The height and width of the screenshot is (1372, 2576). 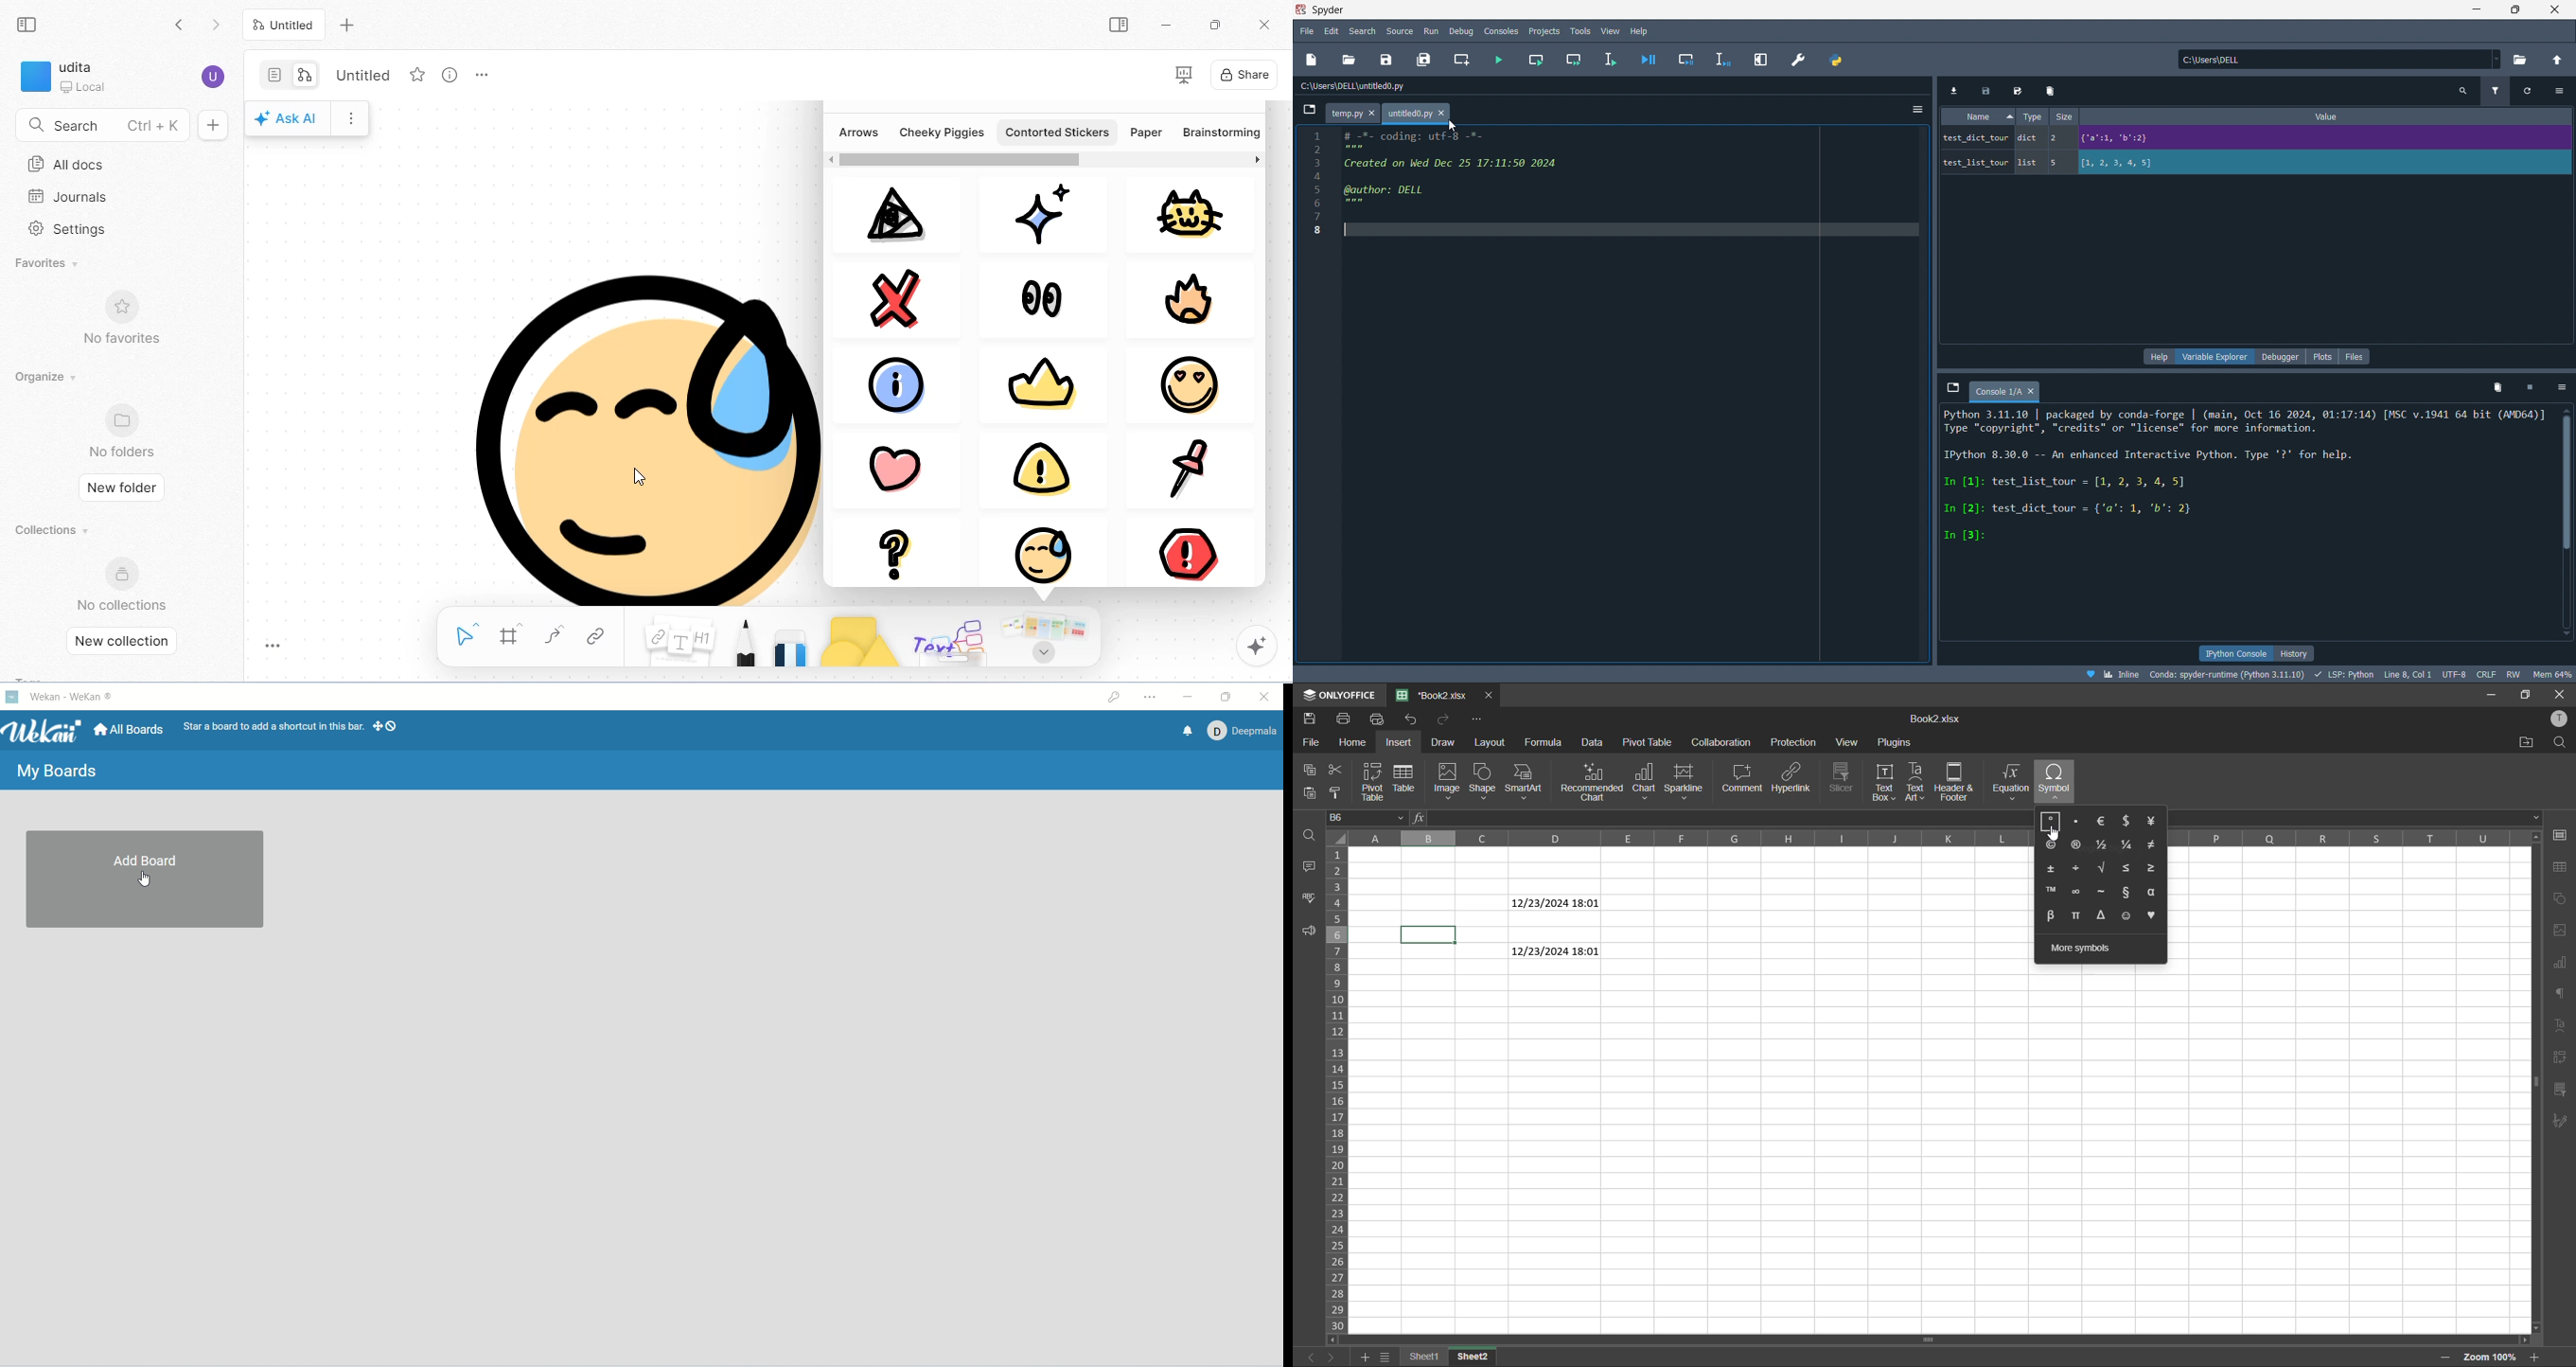 I want to click on #.*. config utf-8 -*-  Created on Wed Dec 25 17:11:50 2024a5 @author: DELL, so click(x=1628, y=182).